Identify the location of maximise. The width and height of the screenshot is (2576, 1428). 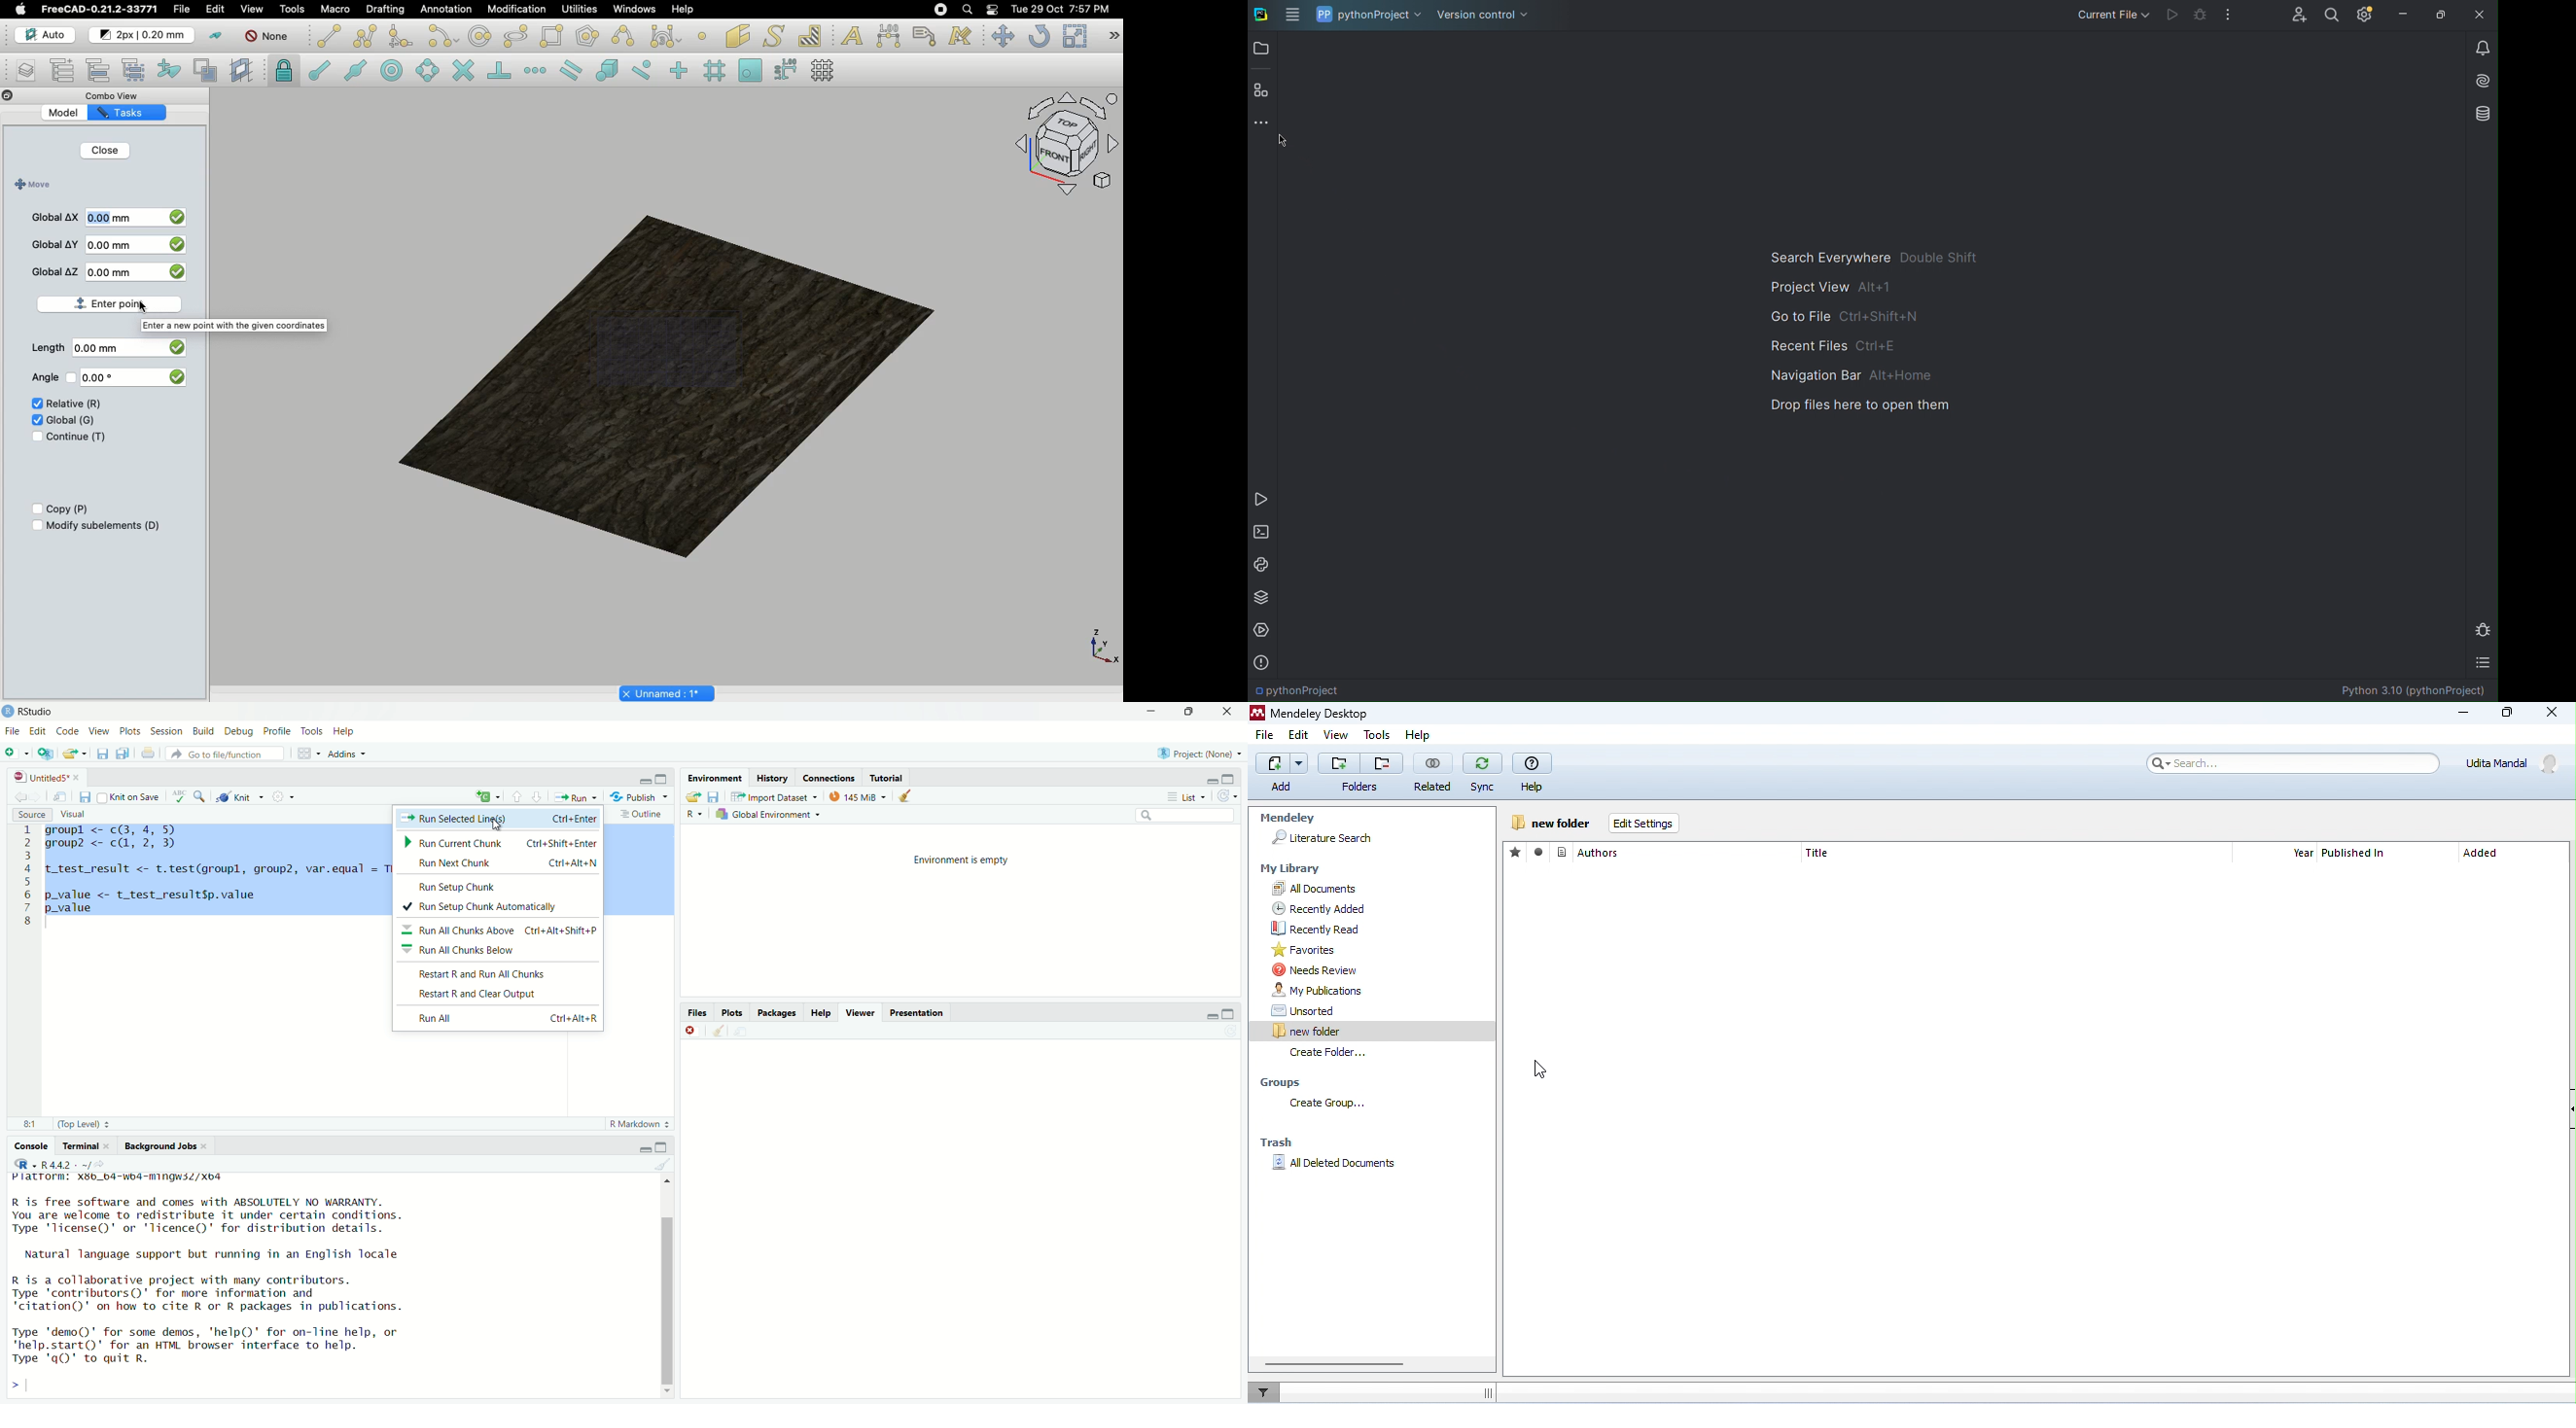
(664, 1147).